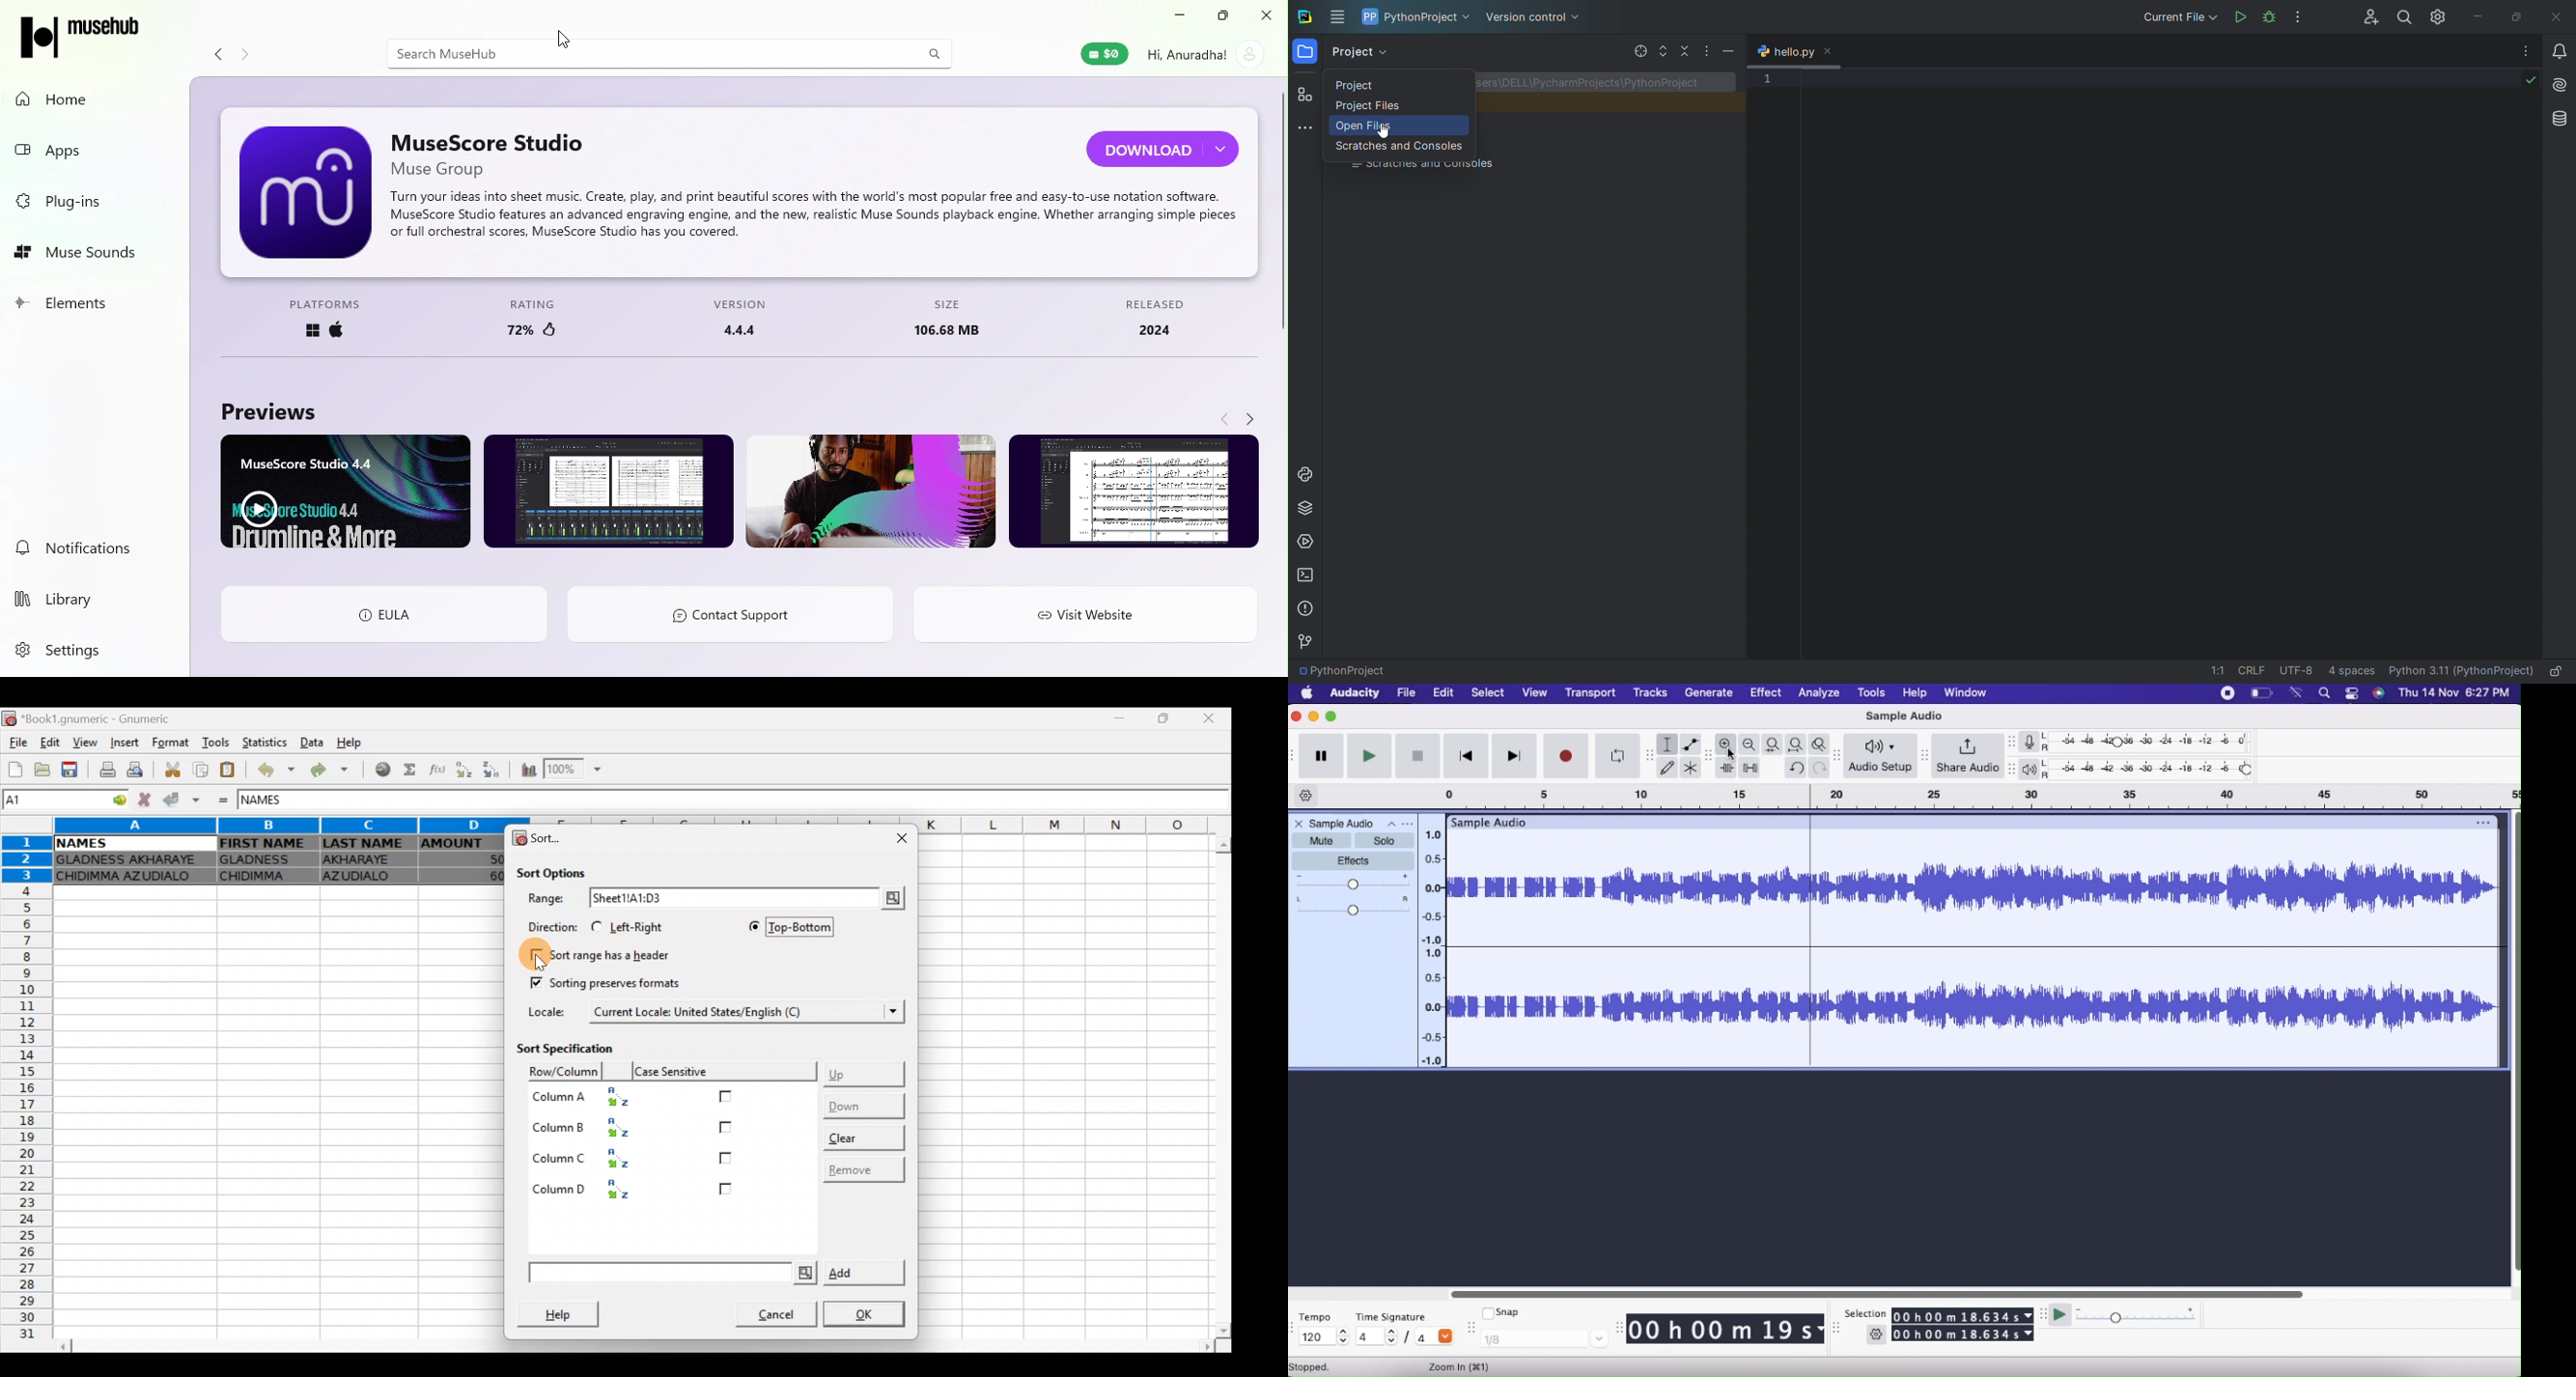 The width and height of the screenshot is (2576, 1400). Describe the element at coordinates (411, 770) in the screenshot. I see `Sum into the current cell` at that location.